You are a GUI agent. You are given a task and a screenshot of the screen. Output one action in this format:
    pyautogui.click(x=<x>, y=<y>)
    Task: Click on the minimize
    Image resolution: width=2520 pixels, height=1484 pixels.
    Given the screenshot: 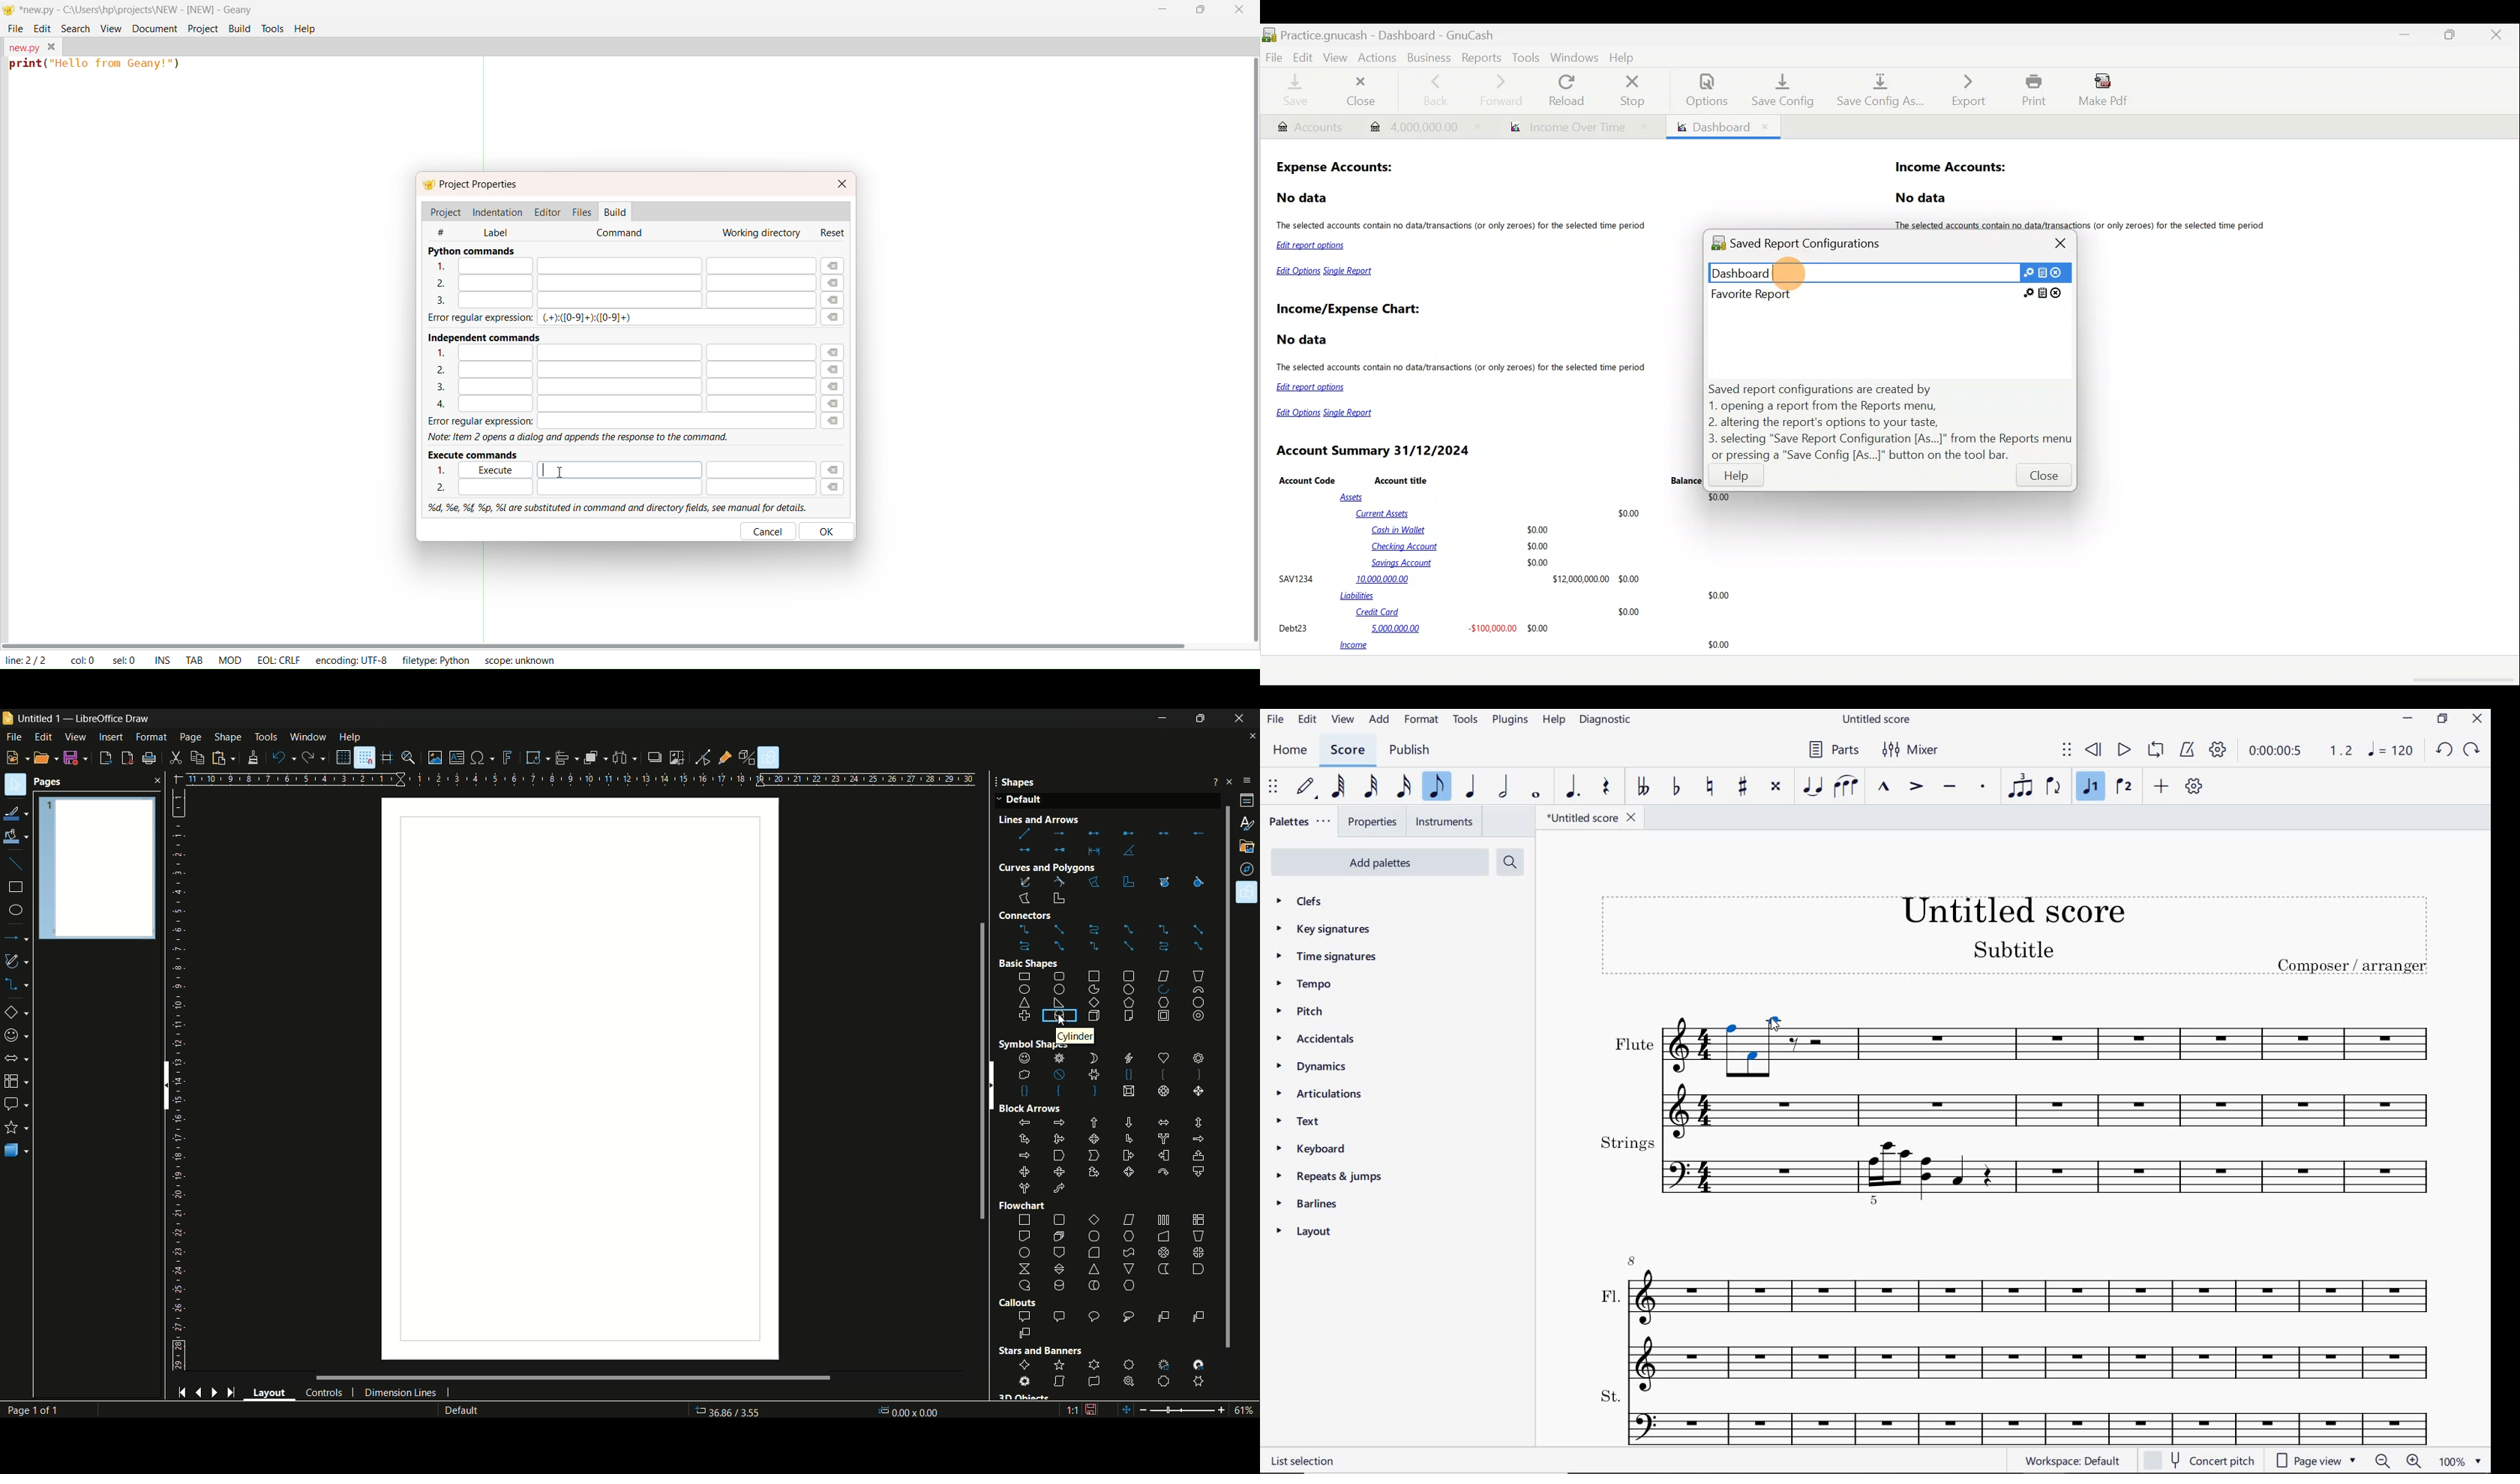 What is the action you would take?
    pyautogui.click(x=1163, y=719)
    